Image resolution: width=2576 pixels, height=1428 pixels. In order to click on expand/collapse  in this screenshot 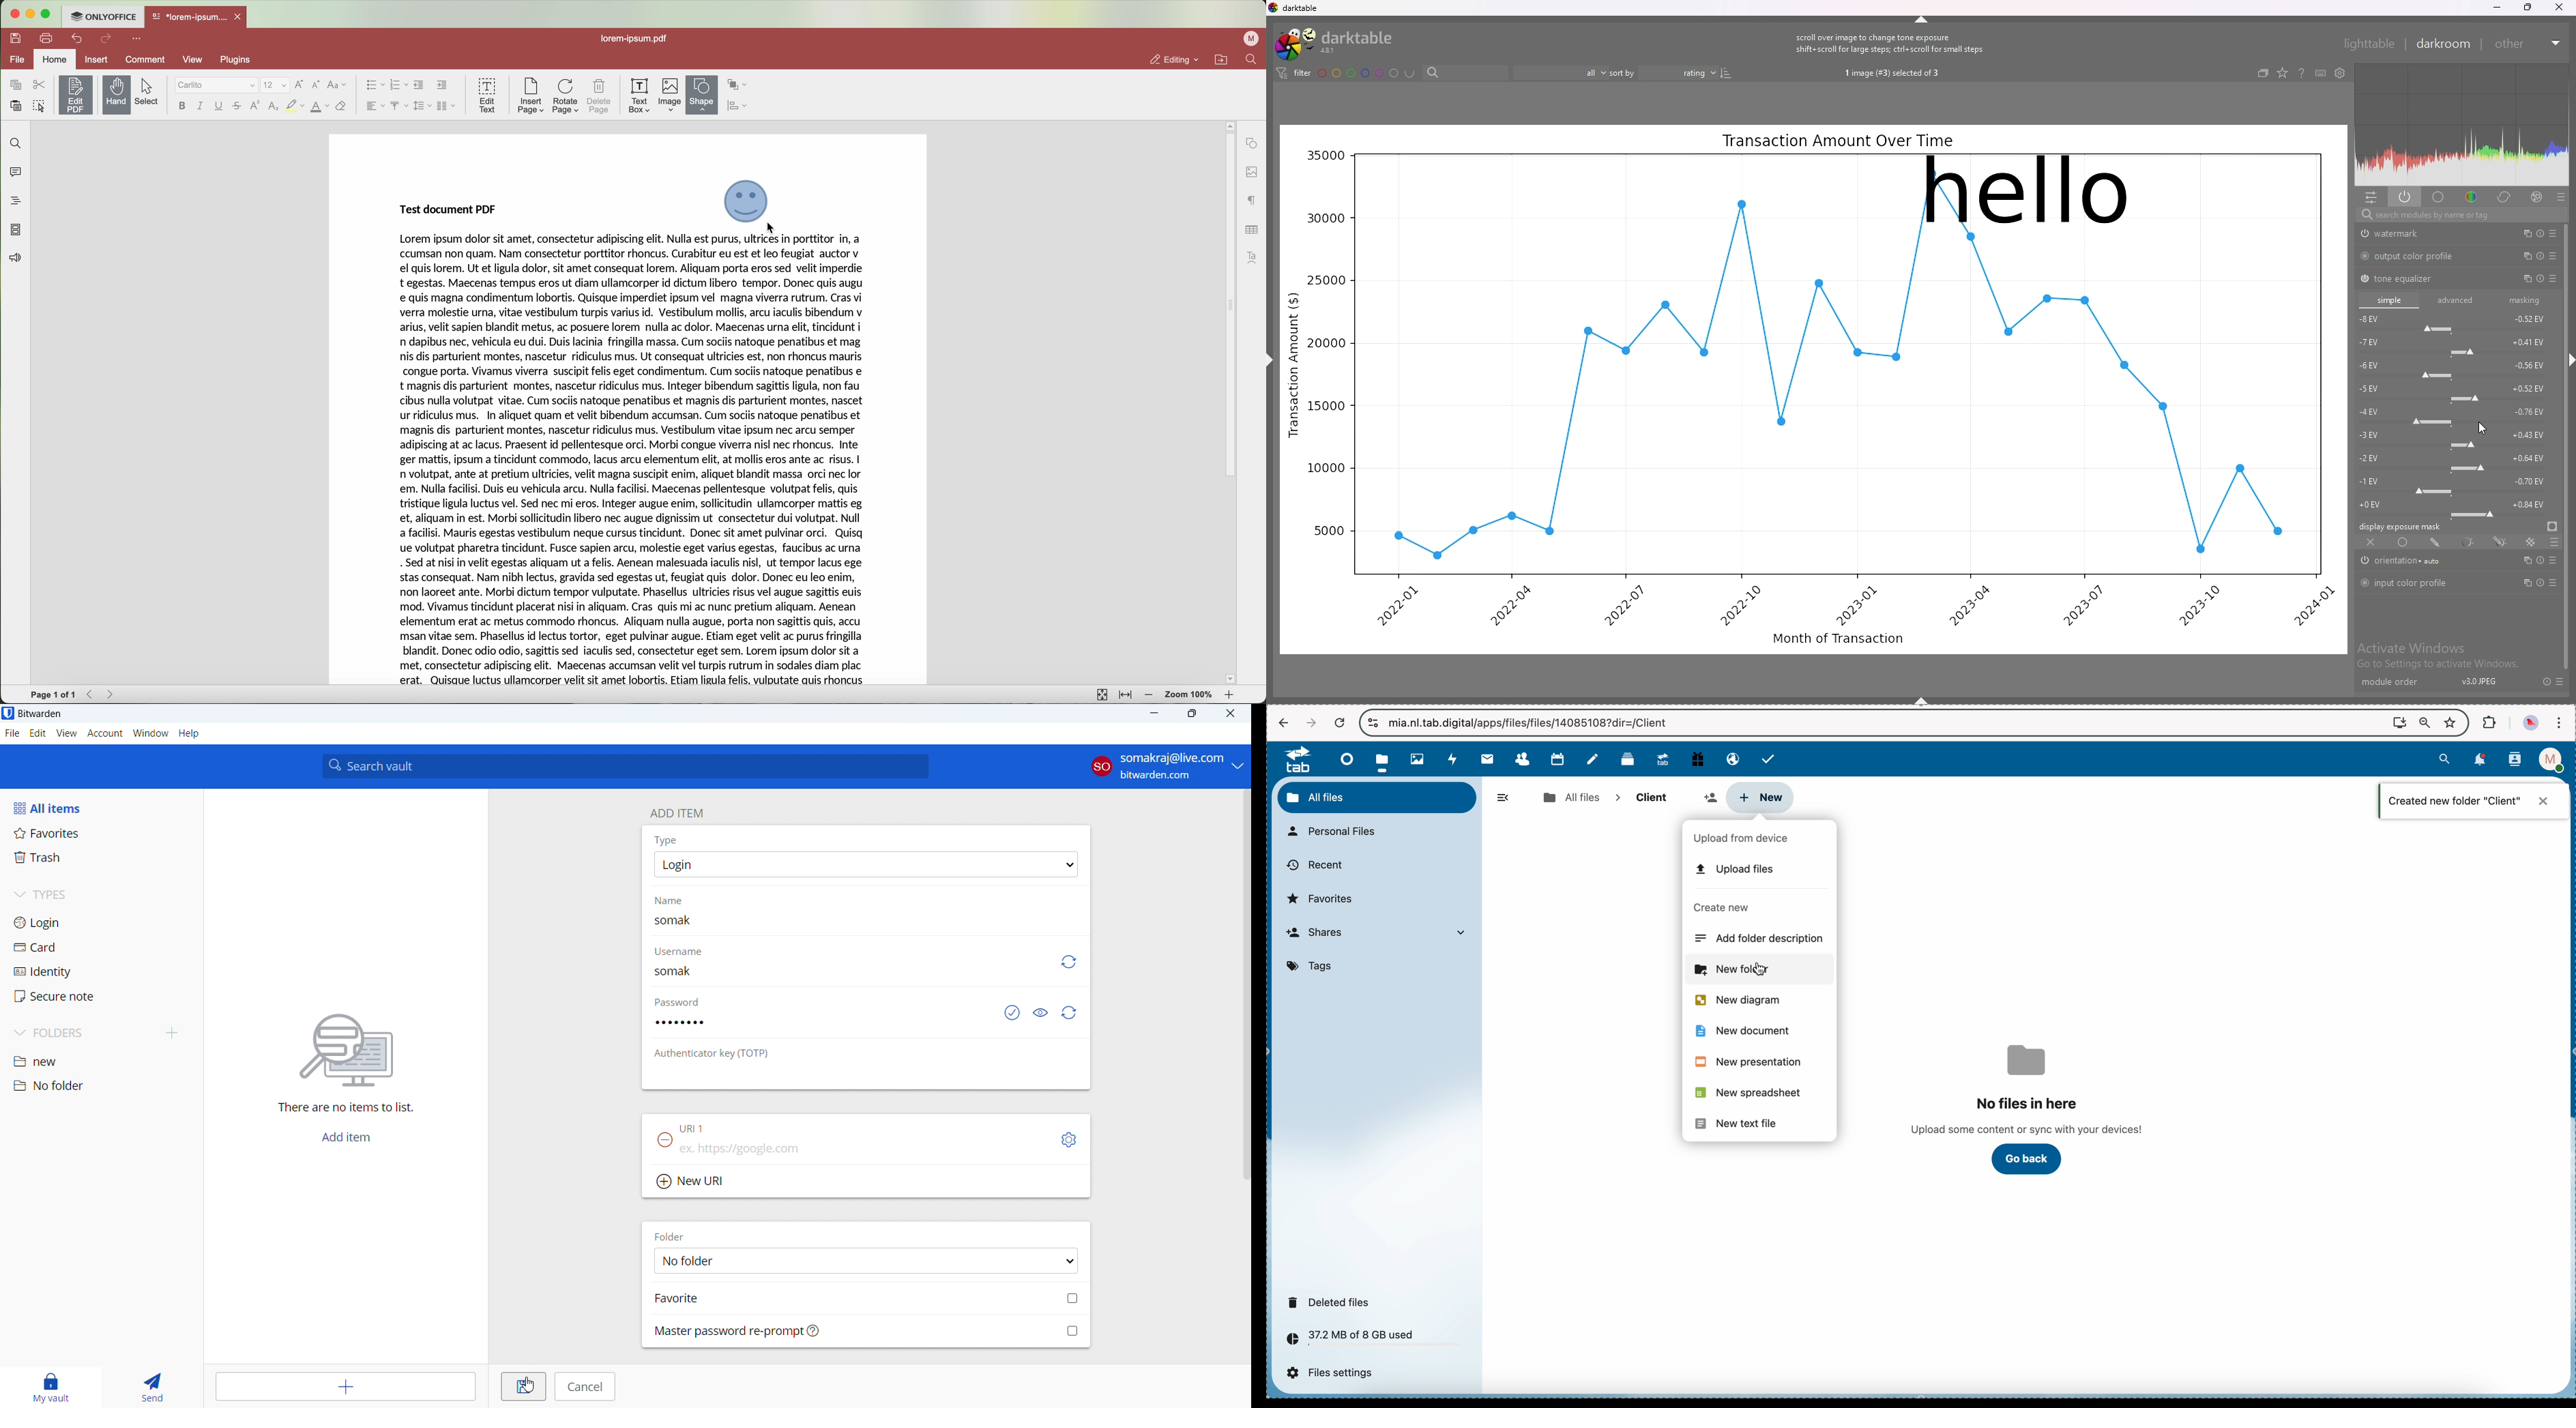, I will do `click(2556, 43)`.